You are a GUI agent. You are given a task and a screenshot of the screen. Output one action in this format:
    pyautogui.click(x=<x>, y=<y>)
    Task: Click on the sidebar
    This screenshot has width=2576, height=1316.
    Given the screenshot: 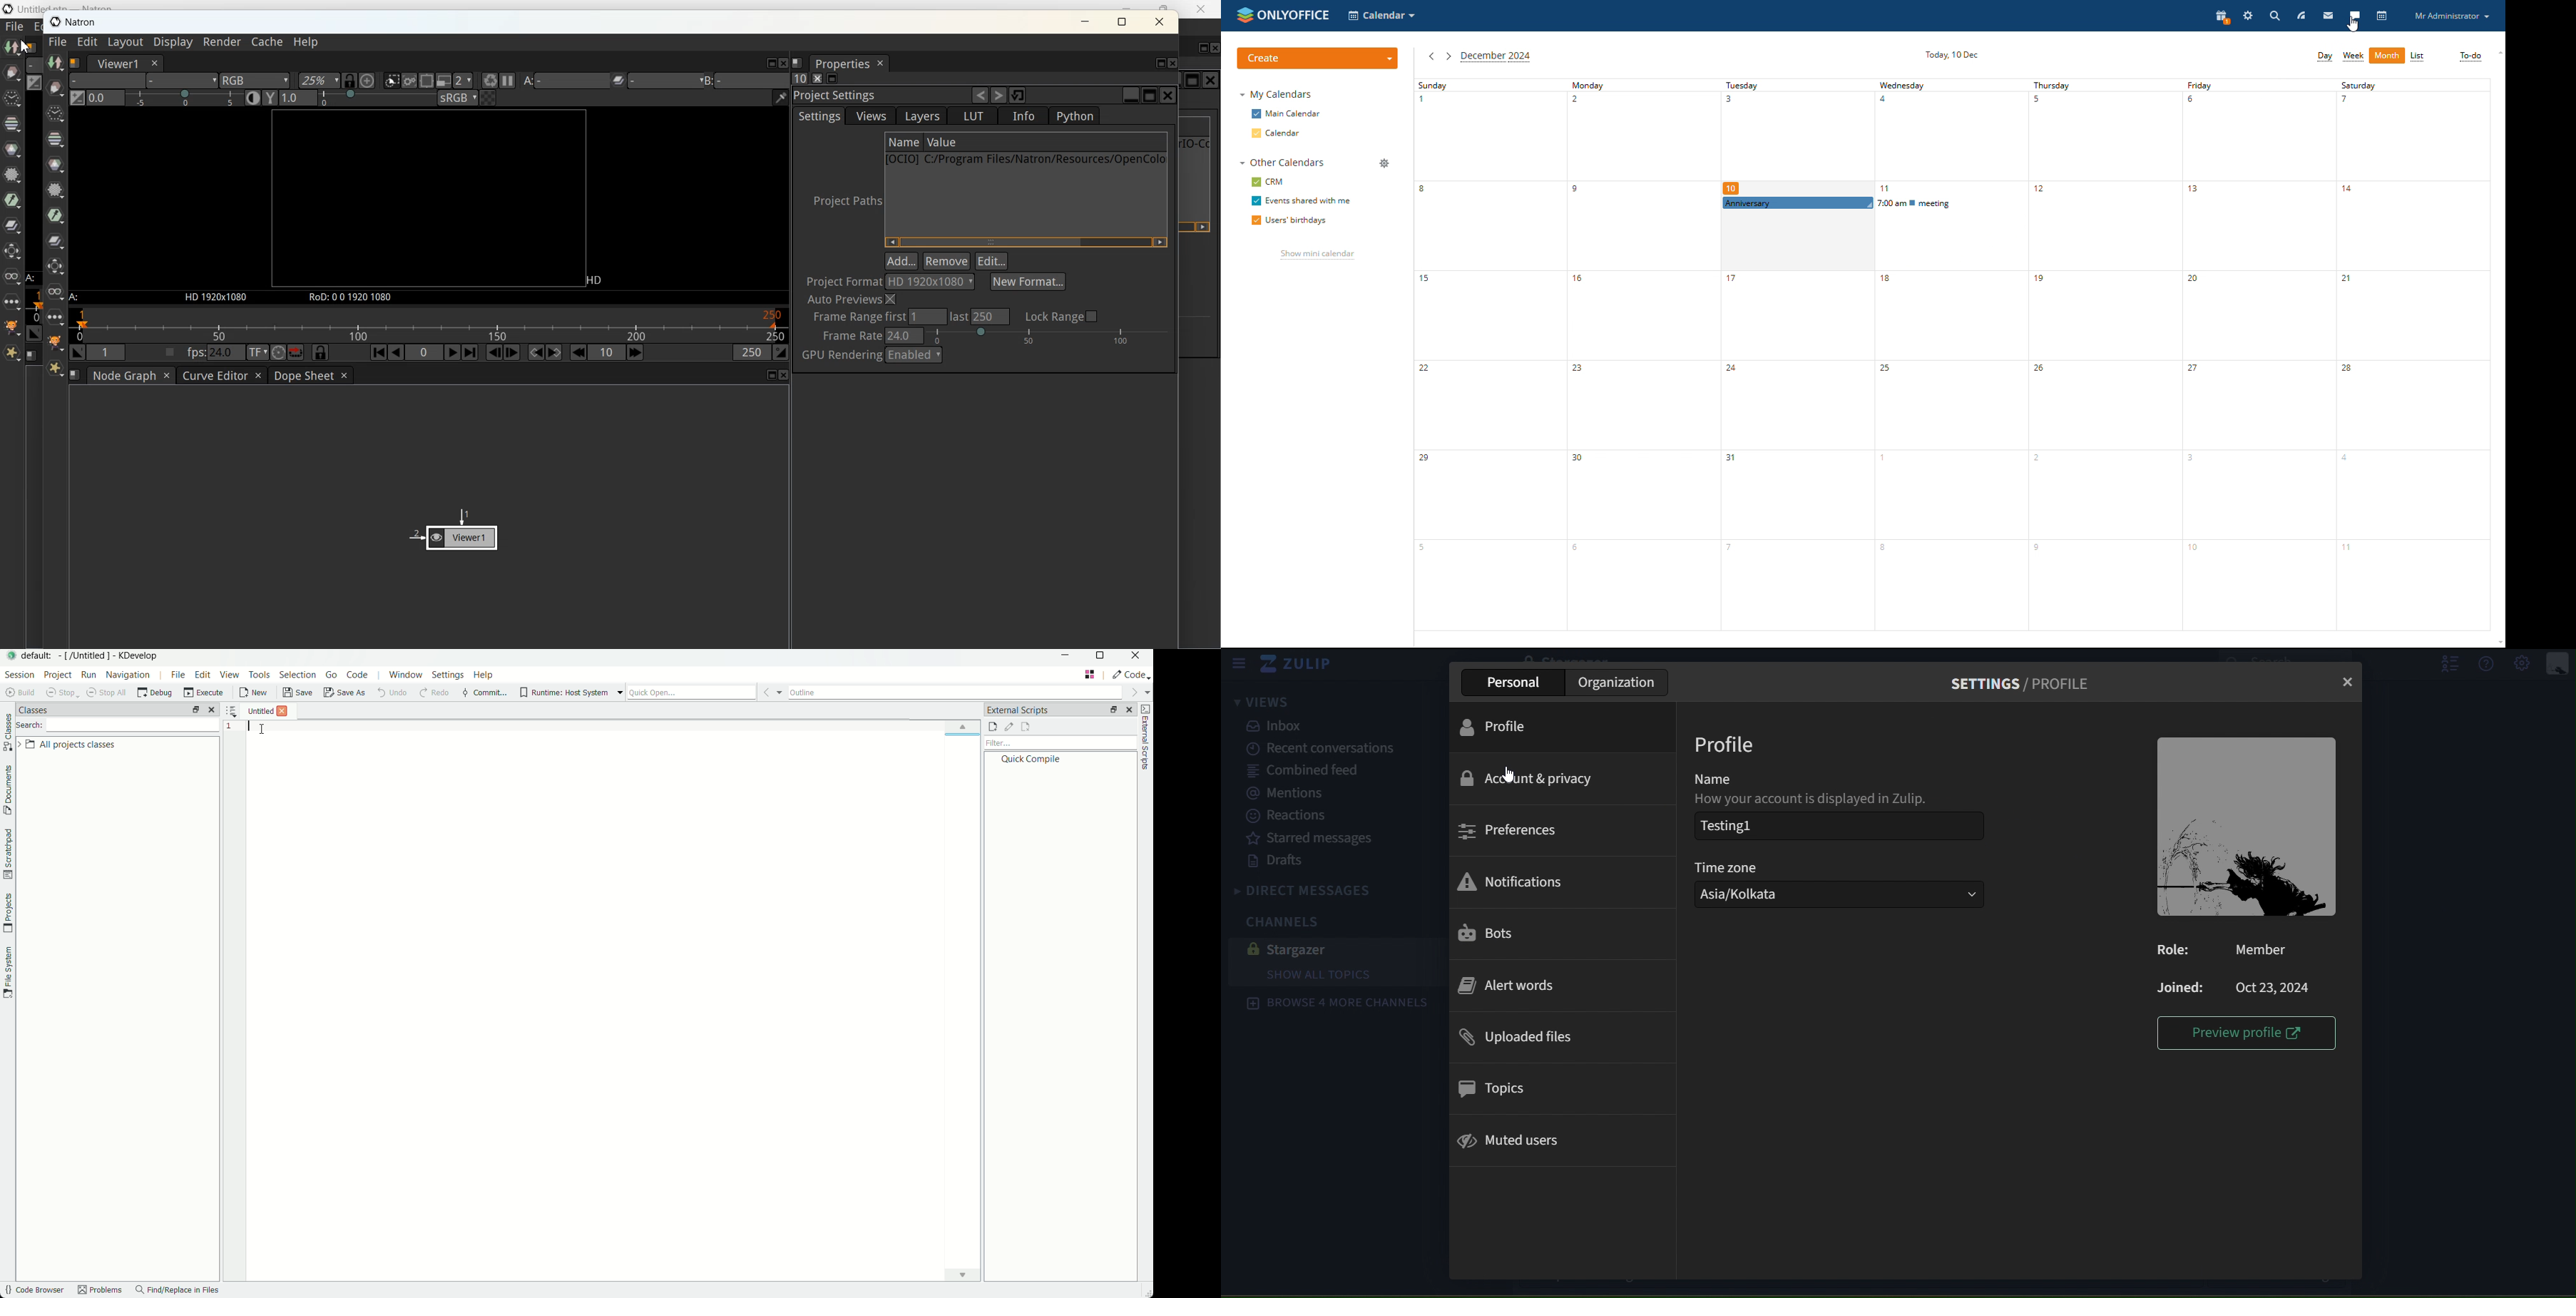 What is the action you would take?
    pyautogui.click(x=1238, y=664)
    